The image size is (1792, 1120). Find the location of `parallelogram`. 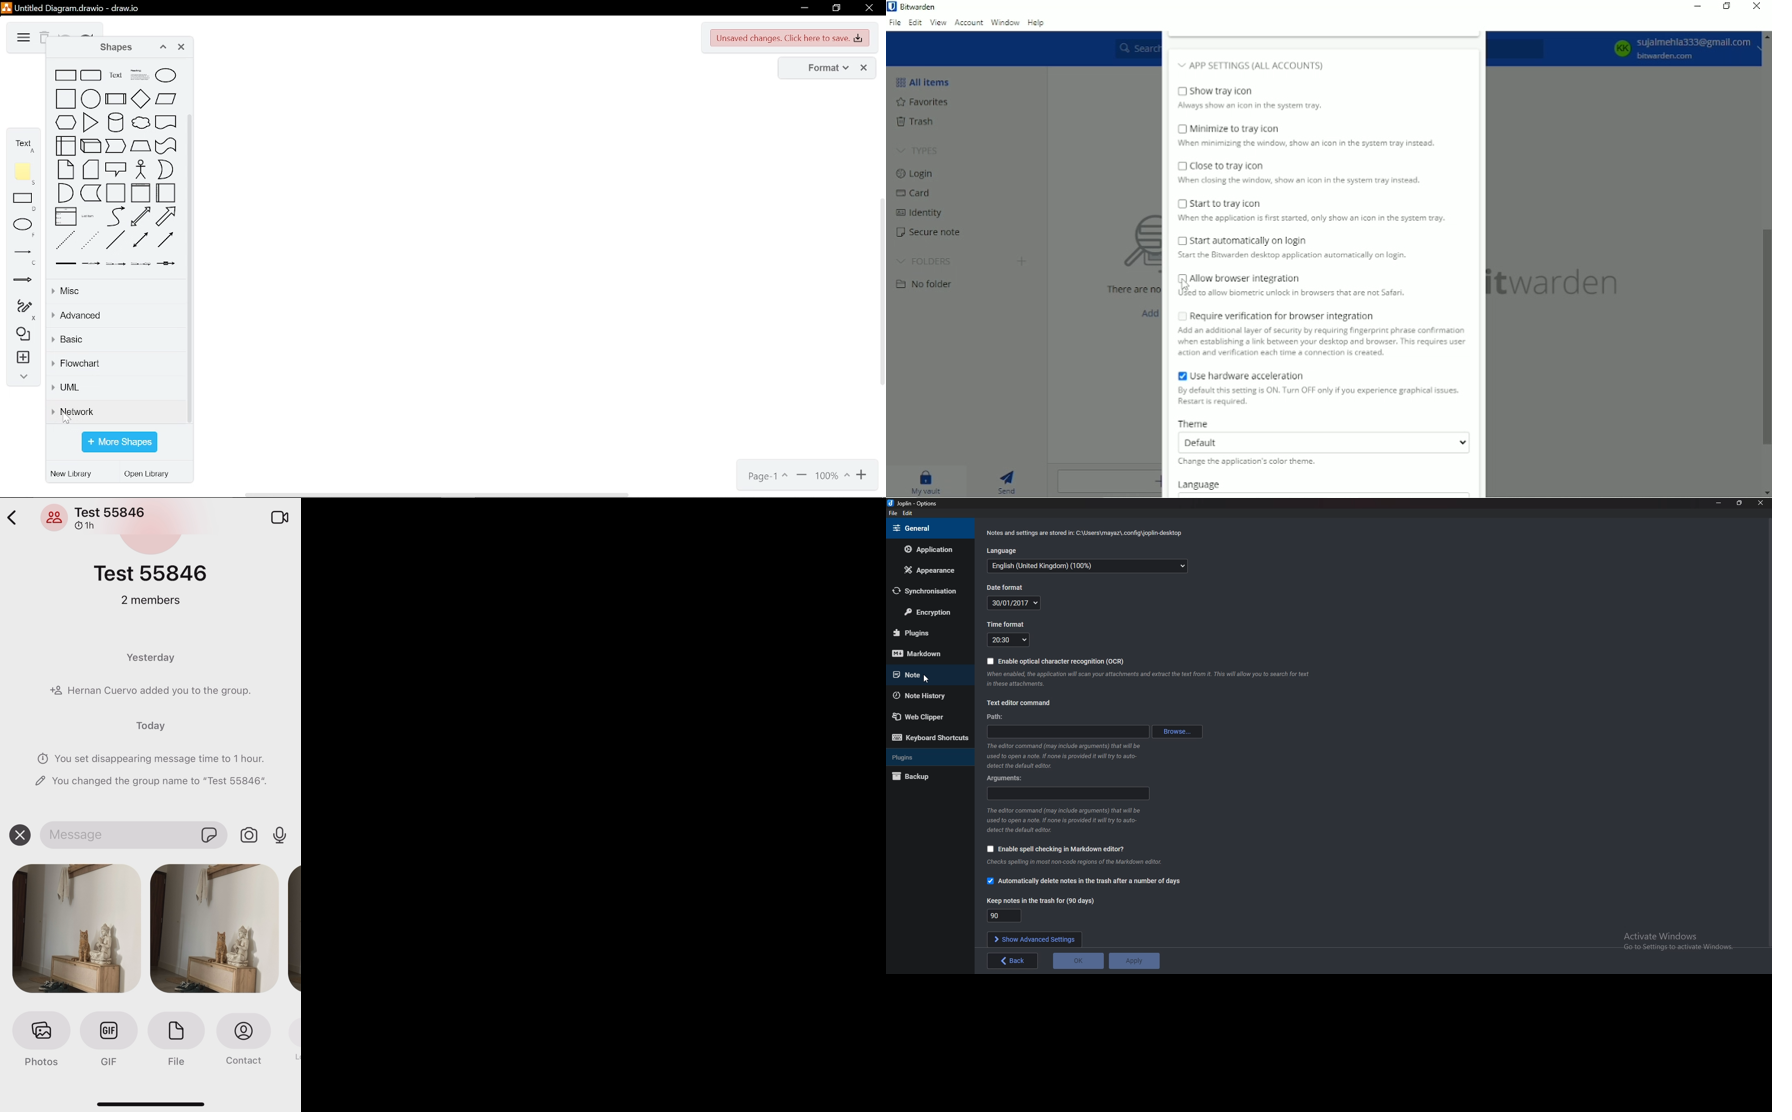

parallelogram is located at coordinates (166, 98).